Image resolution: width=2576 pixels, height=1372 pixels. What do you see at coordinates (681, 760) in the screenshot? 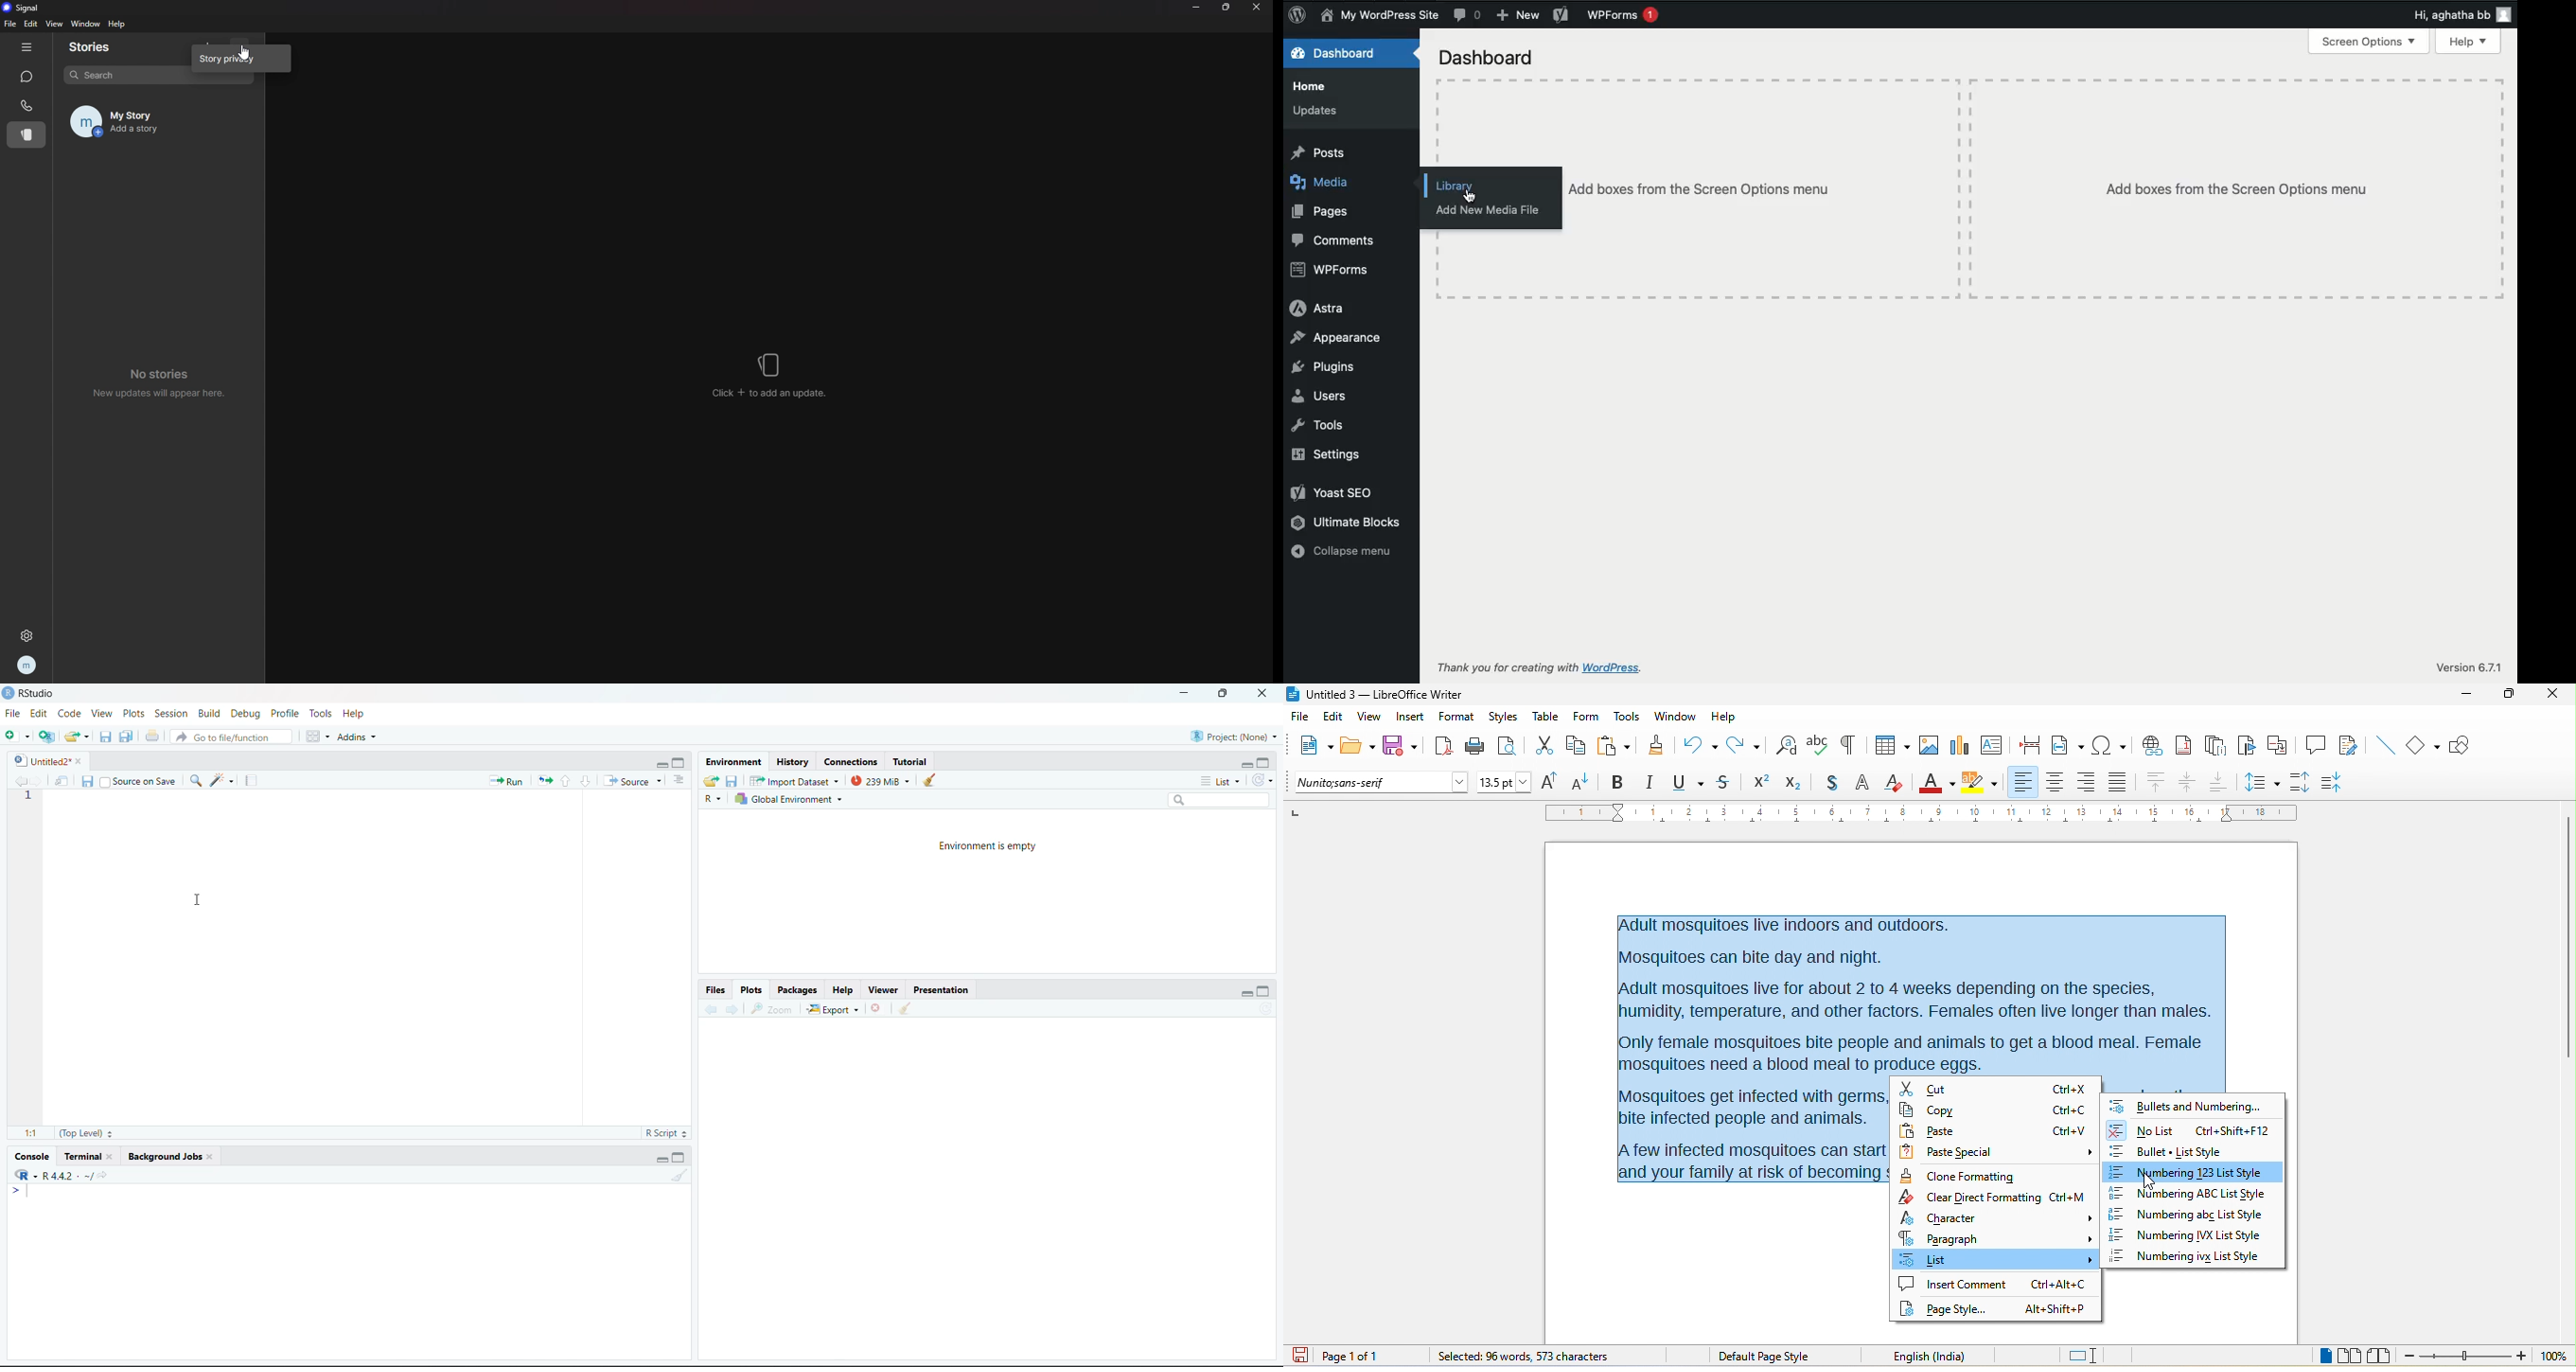
I see `Maximize` at bounding box center [681, 760].